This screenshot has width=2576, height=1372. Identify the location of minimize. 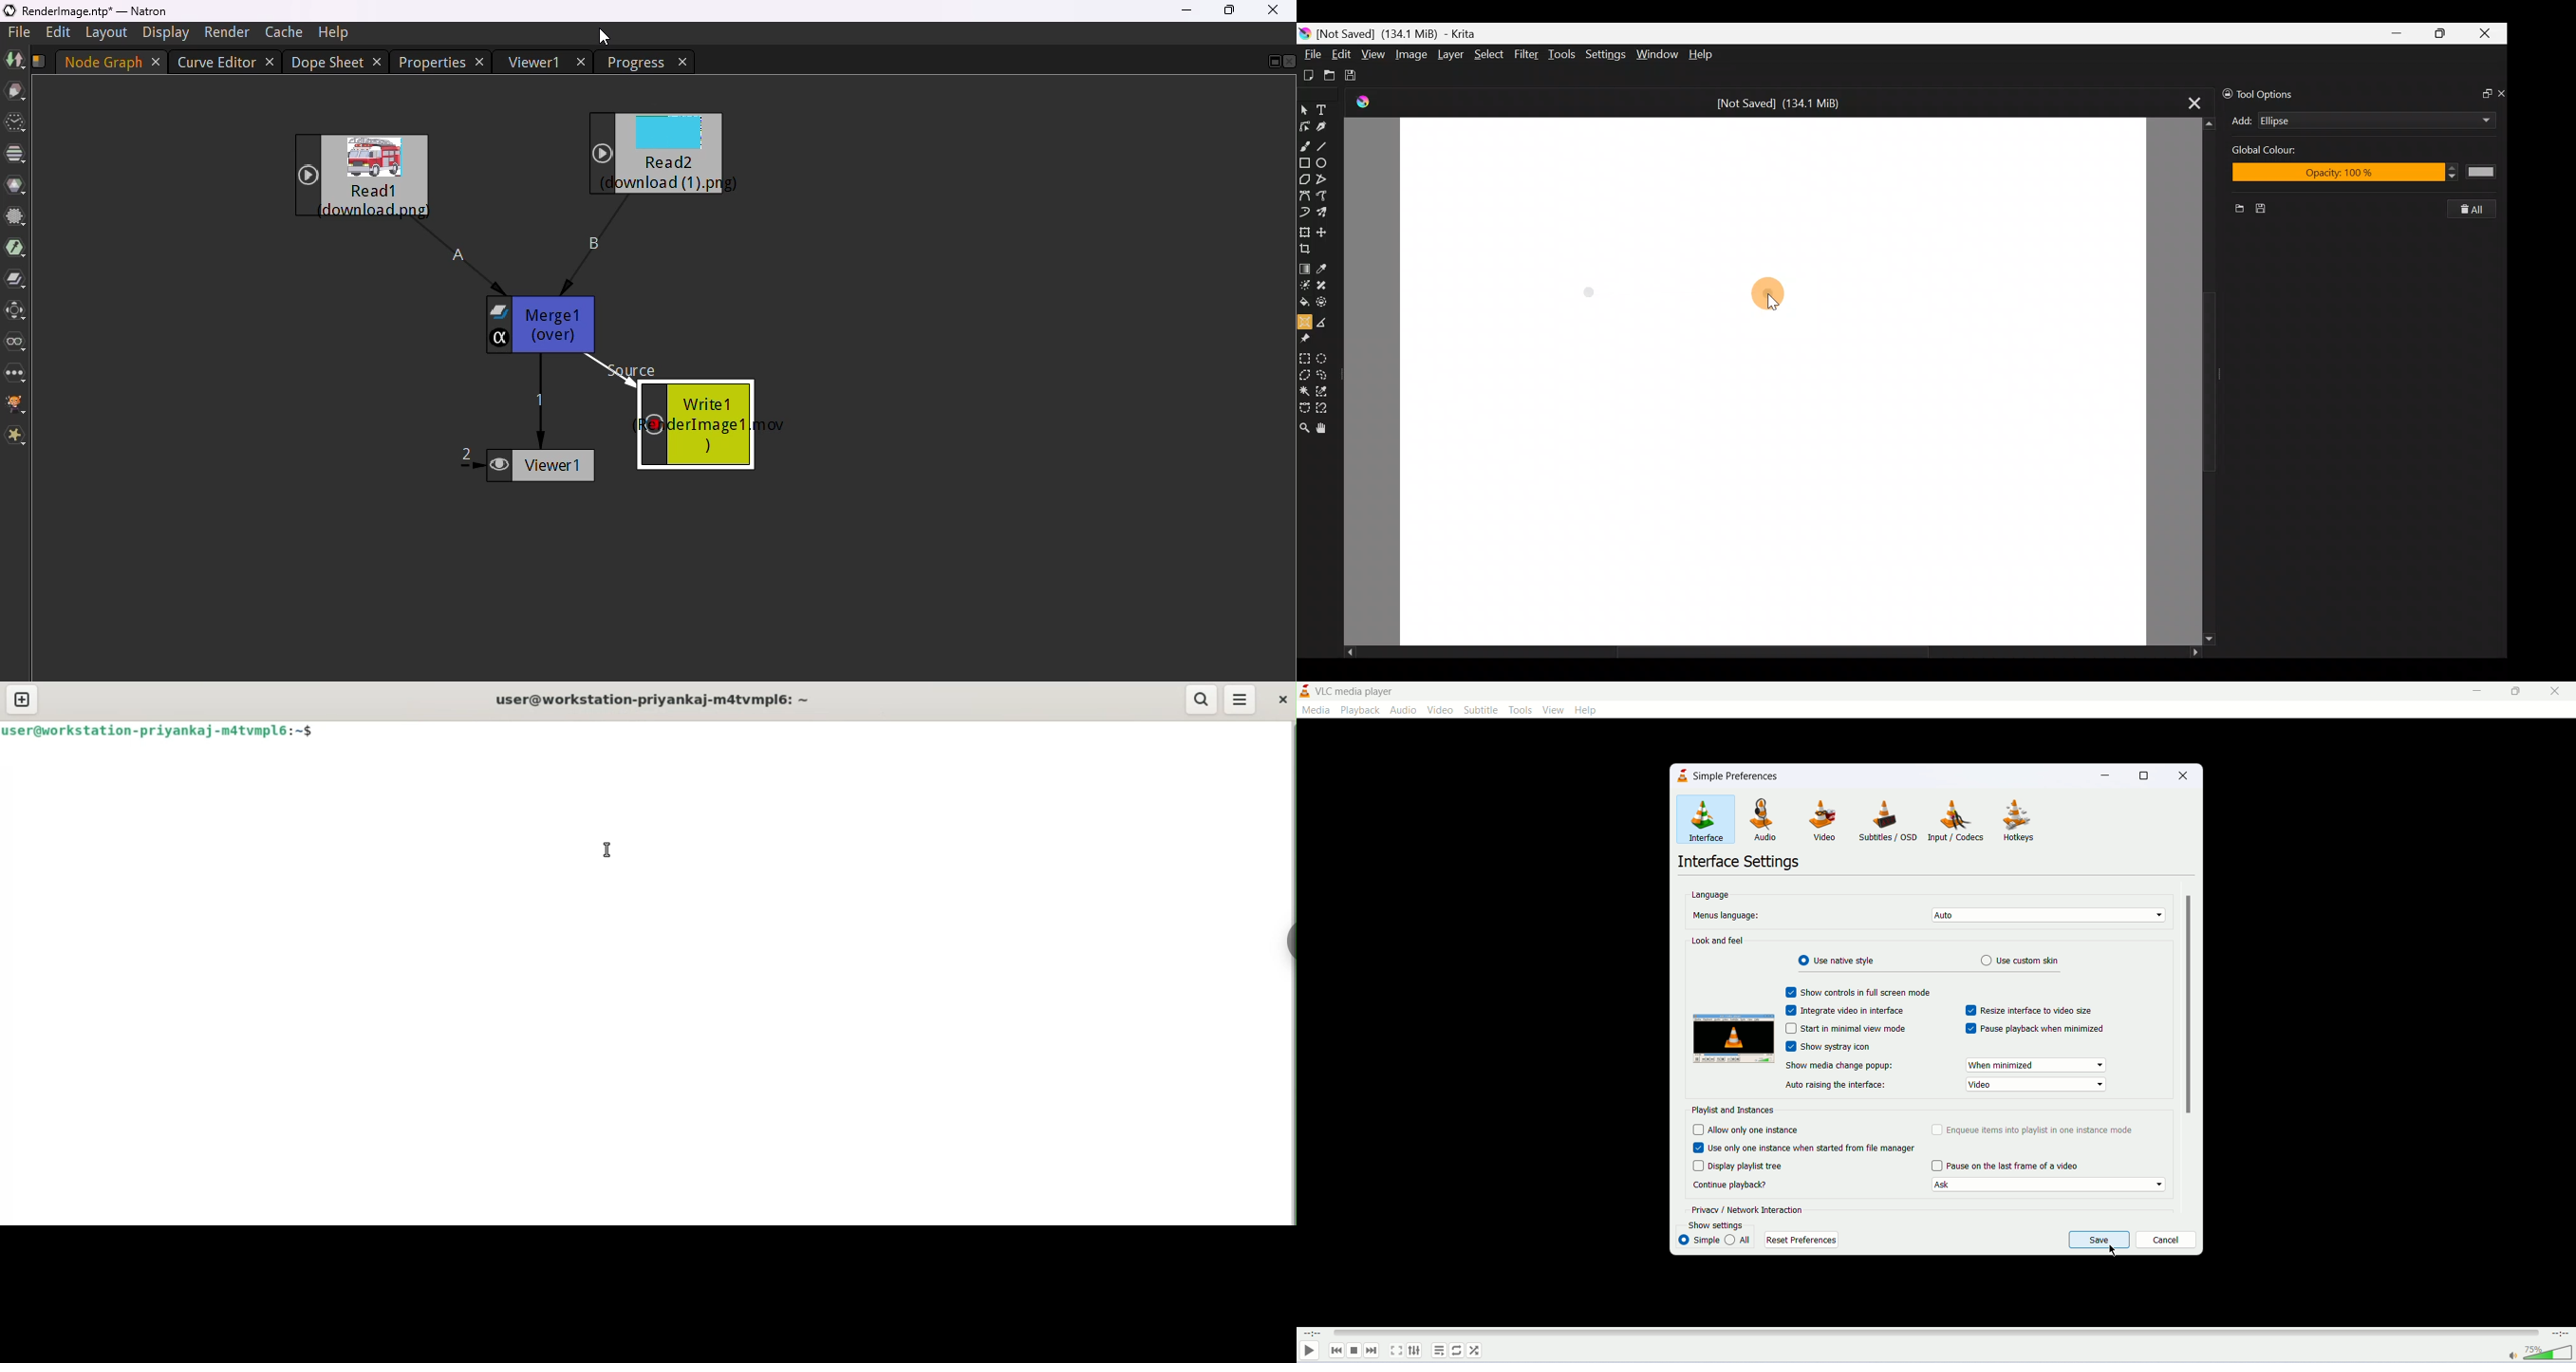
(2104, 776).